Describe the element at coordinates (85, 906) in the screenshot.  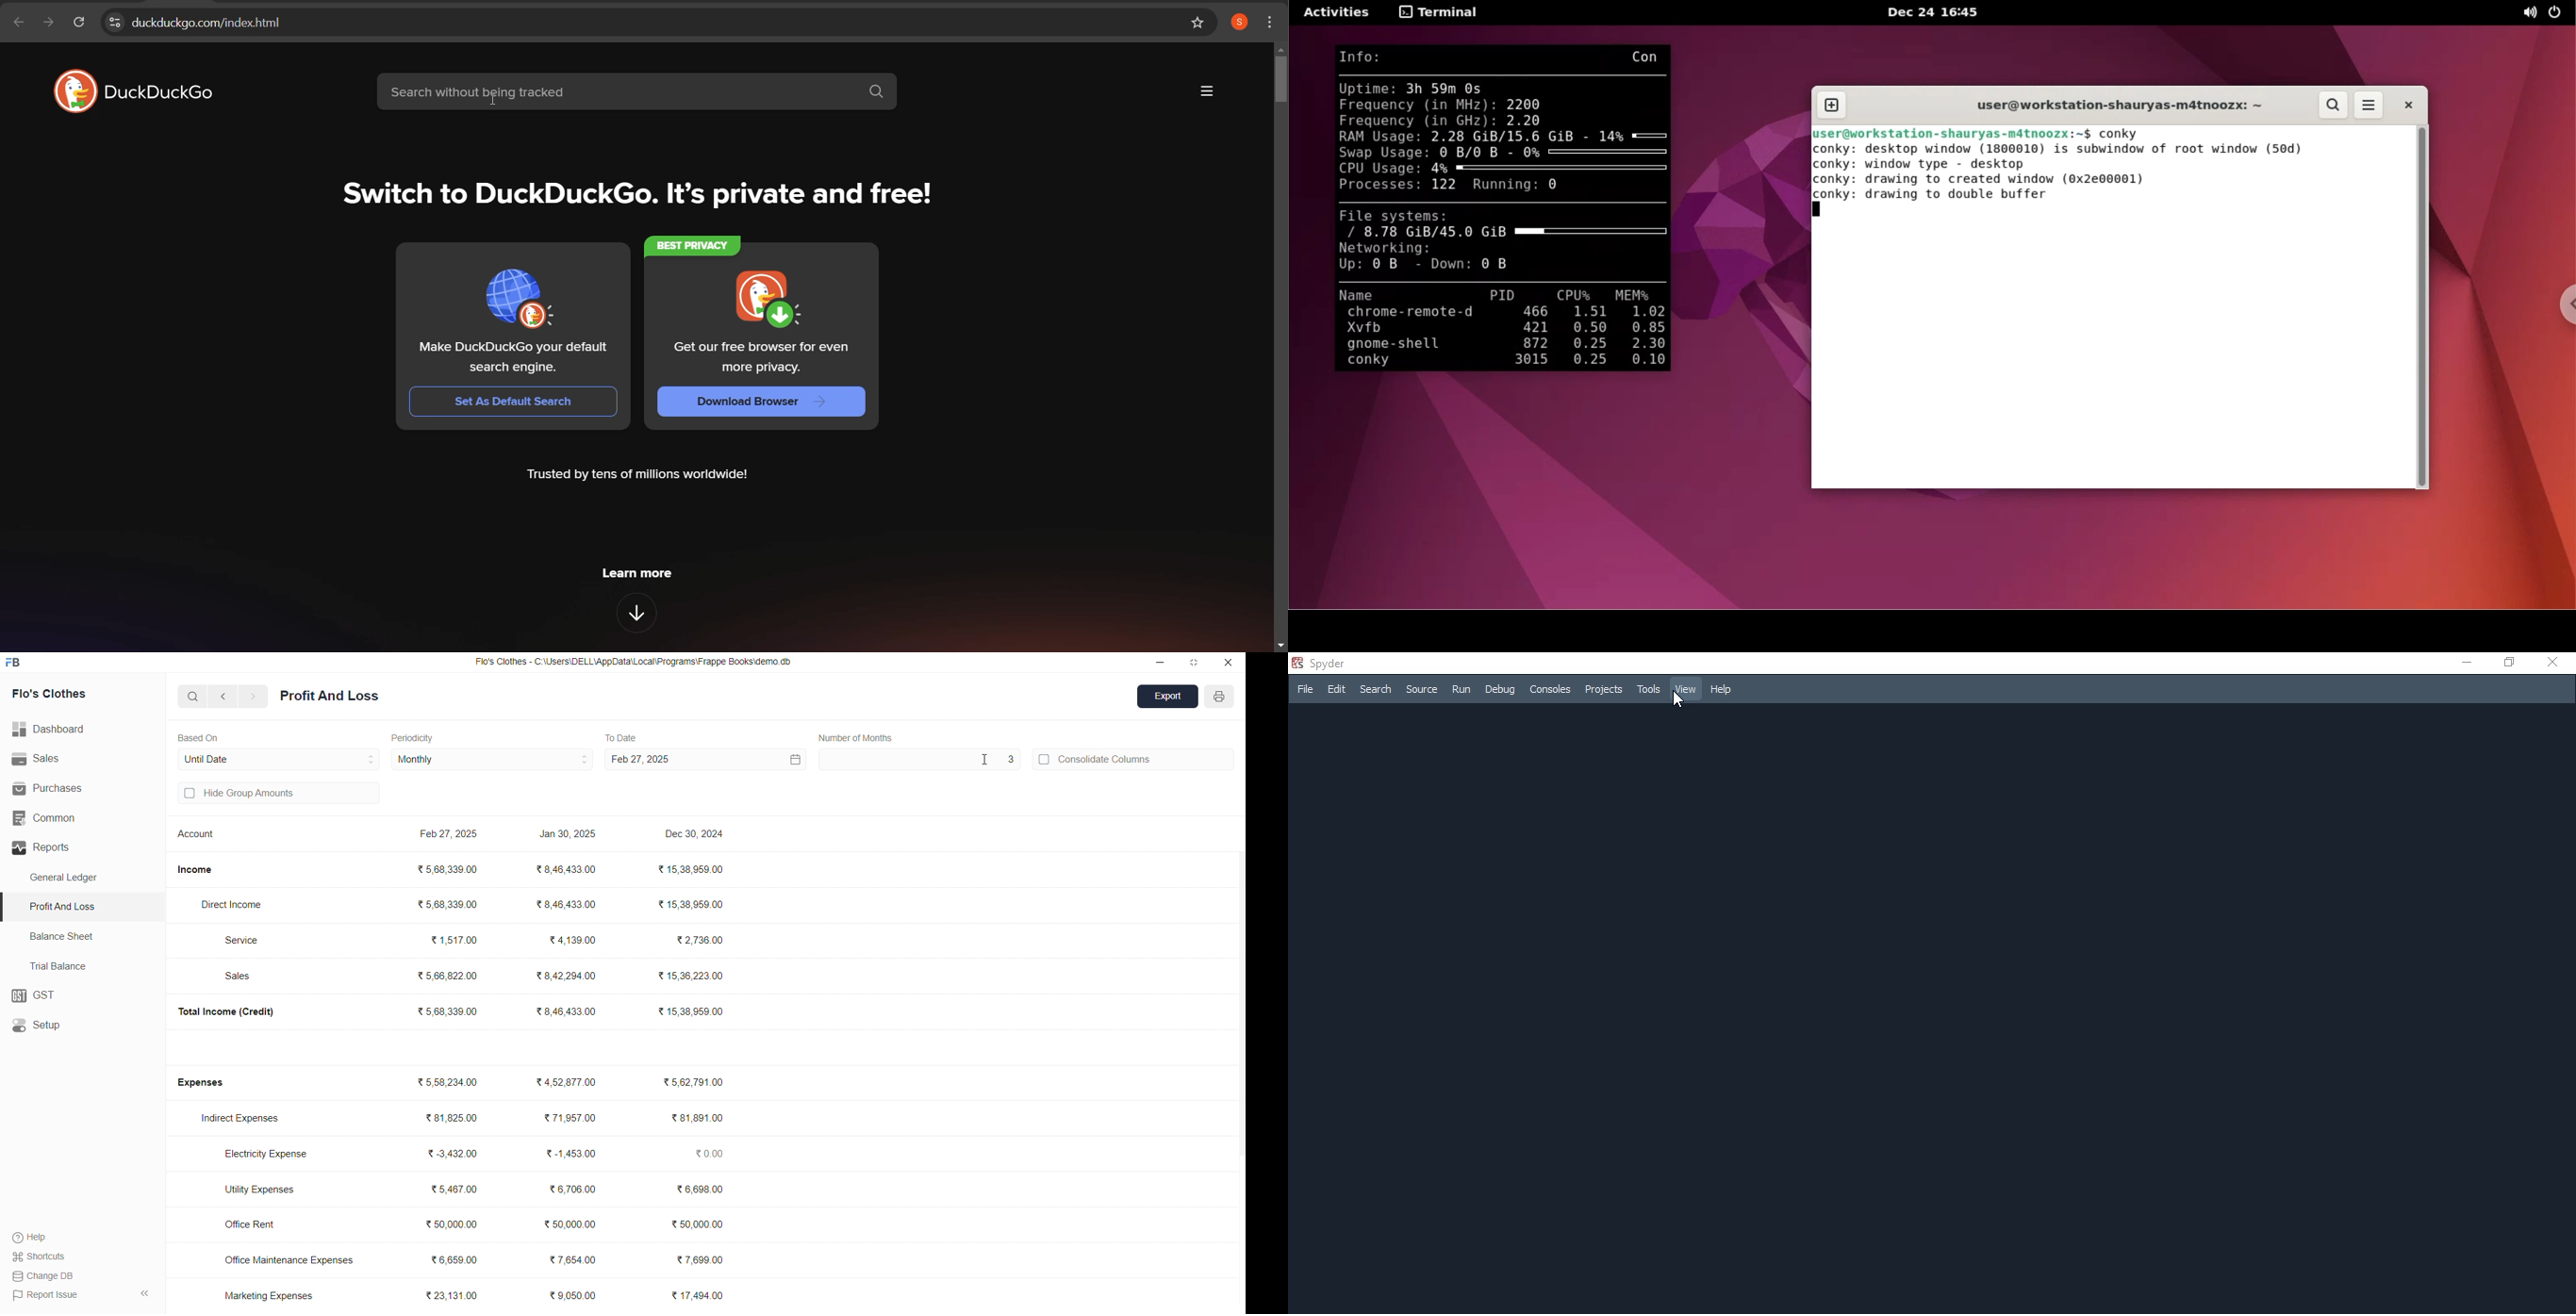
I see `Profit And Loss` at that location.